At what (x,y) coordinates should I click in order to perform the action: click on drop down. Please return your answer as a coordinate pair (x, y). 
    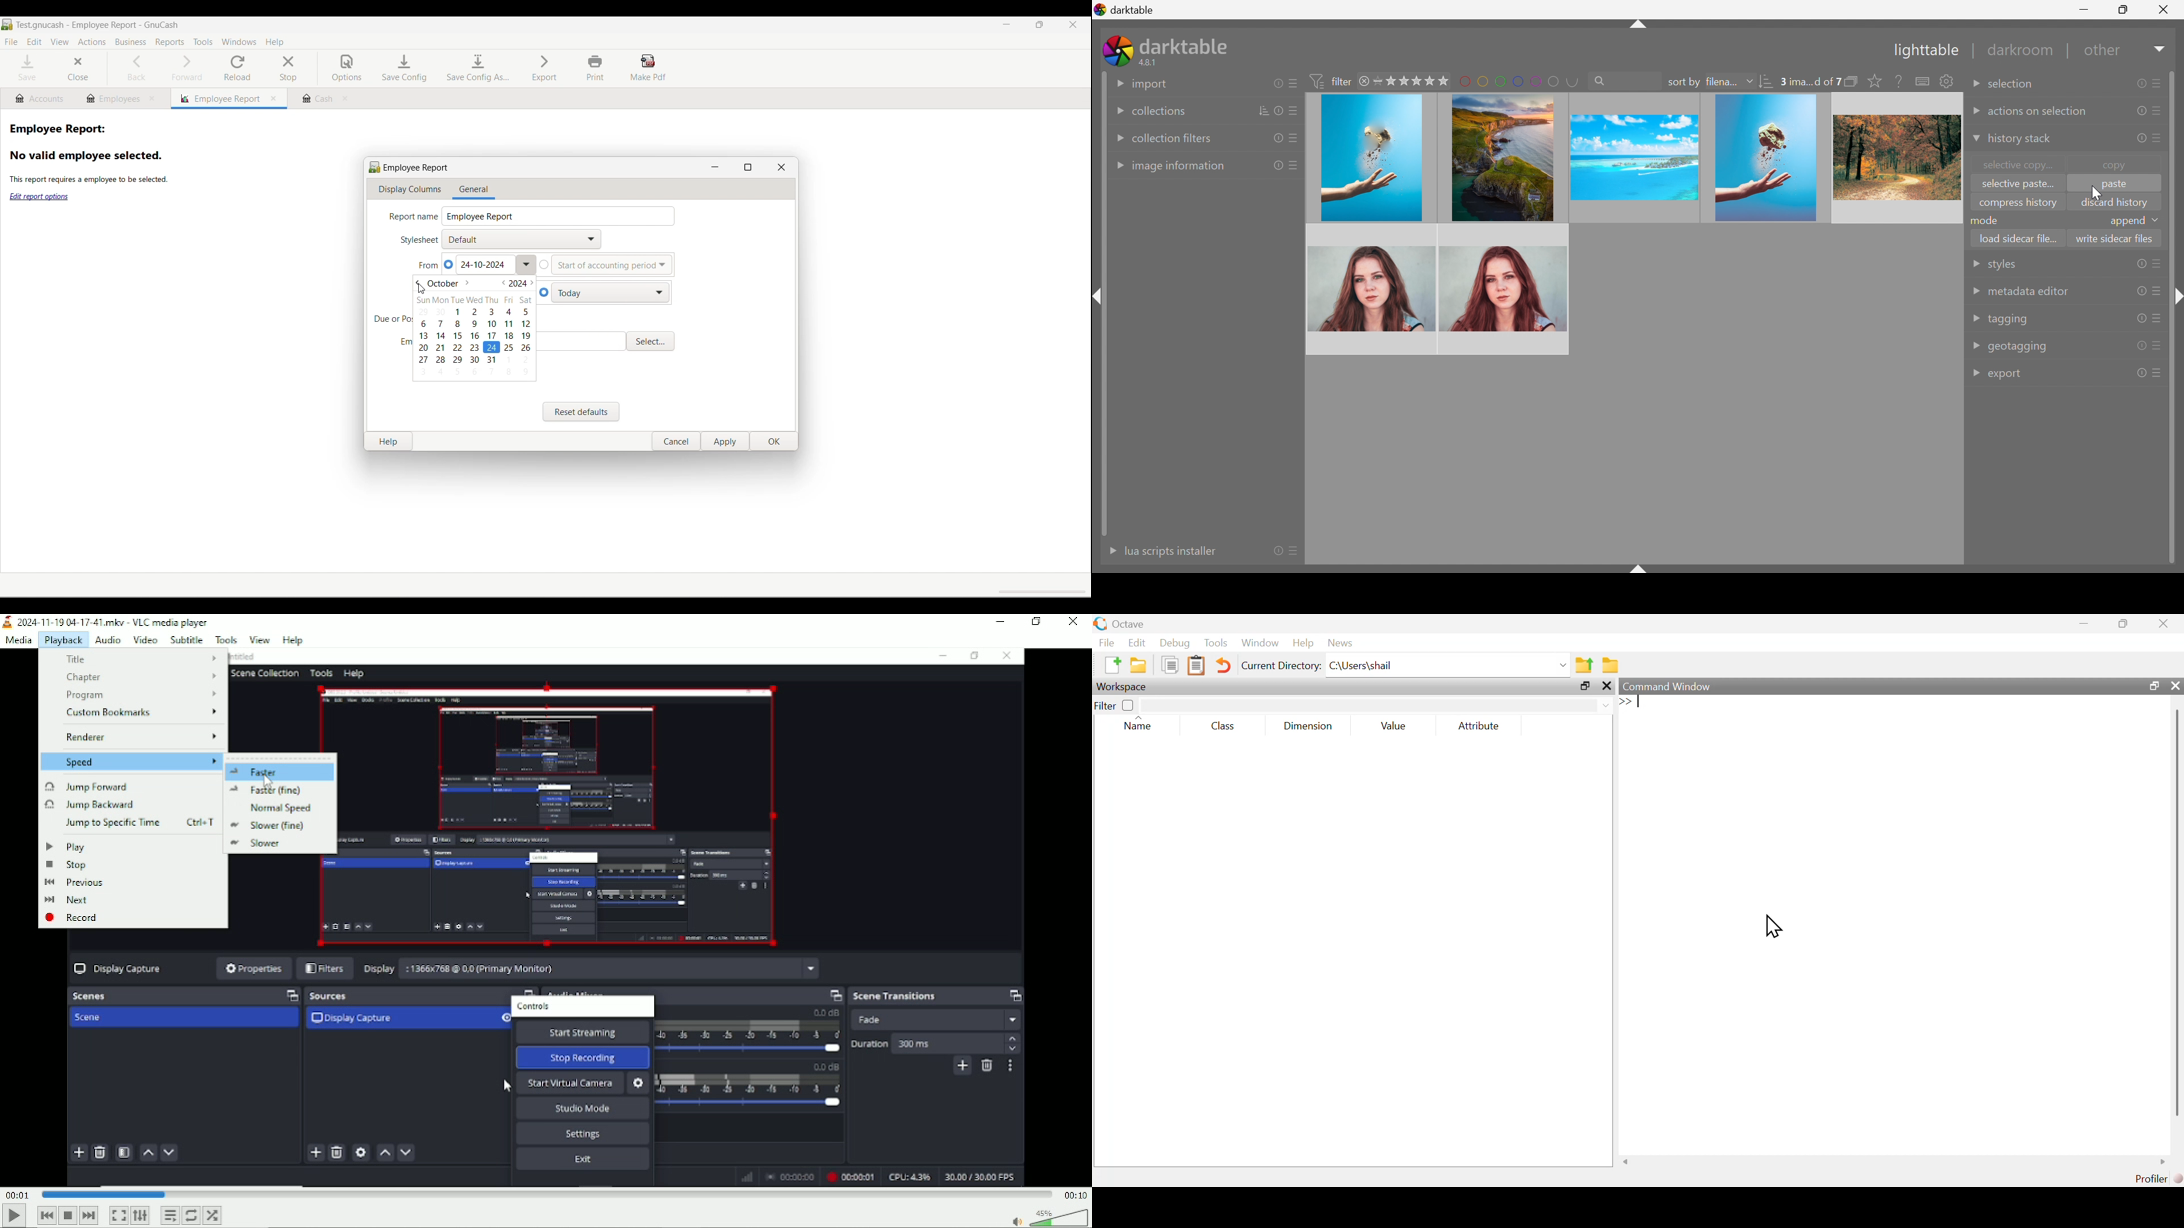
    Looking at the image, I should click on (2158, 220).